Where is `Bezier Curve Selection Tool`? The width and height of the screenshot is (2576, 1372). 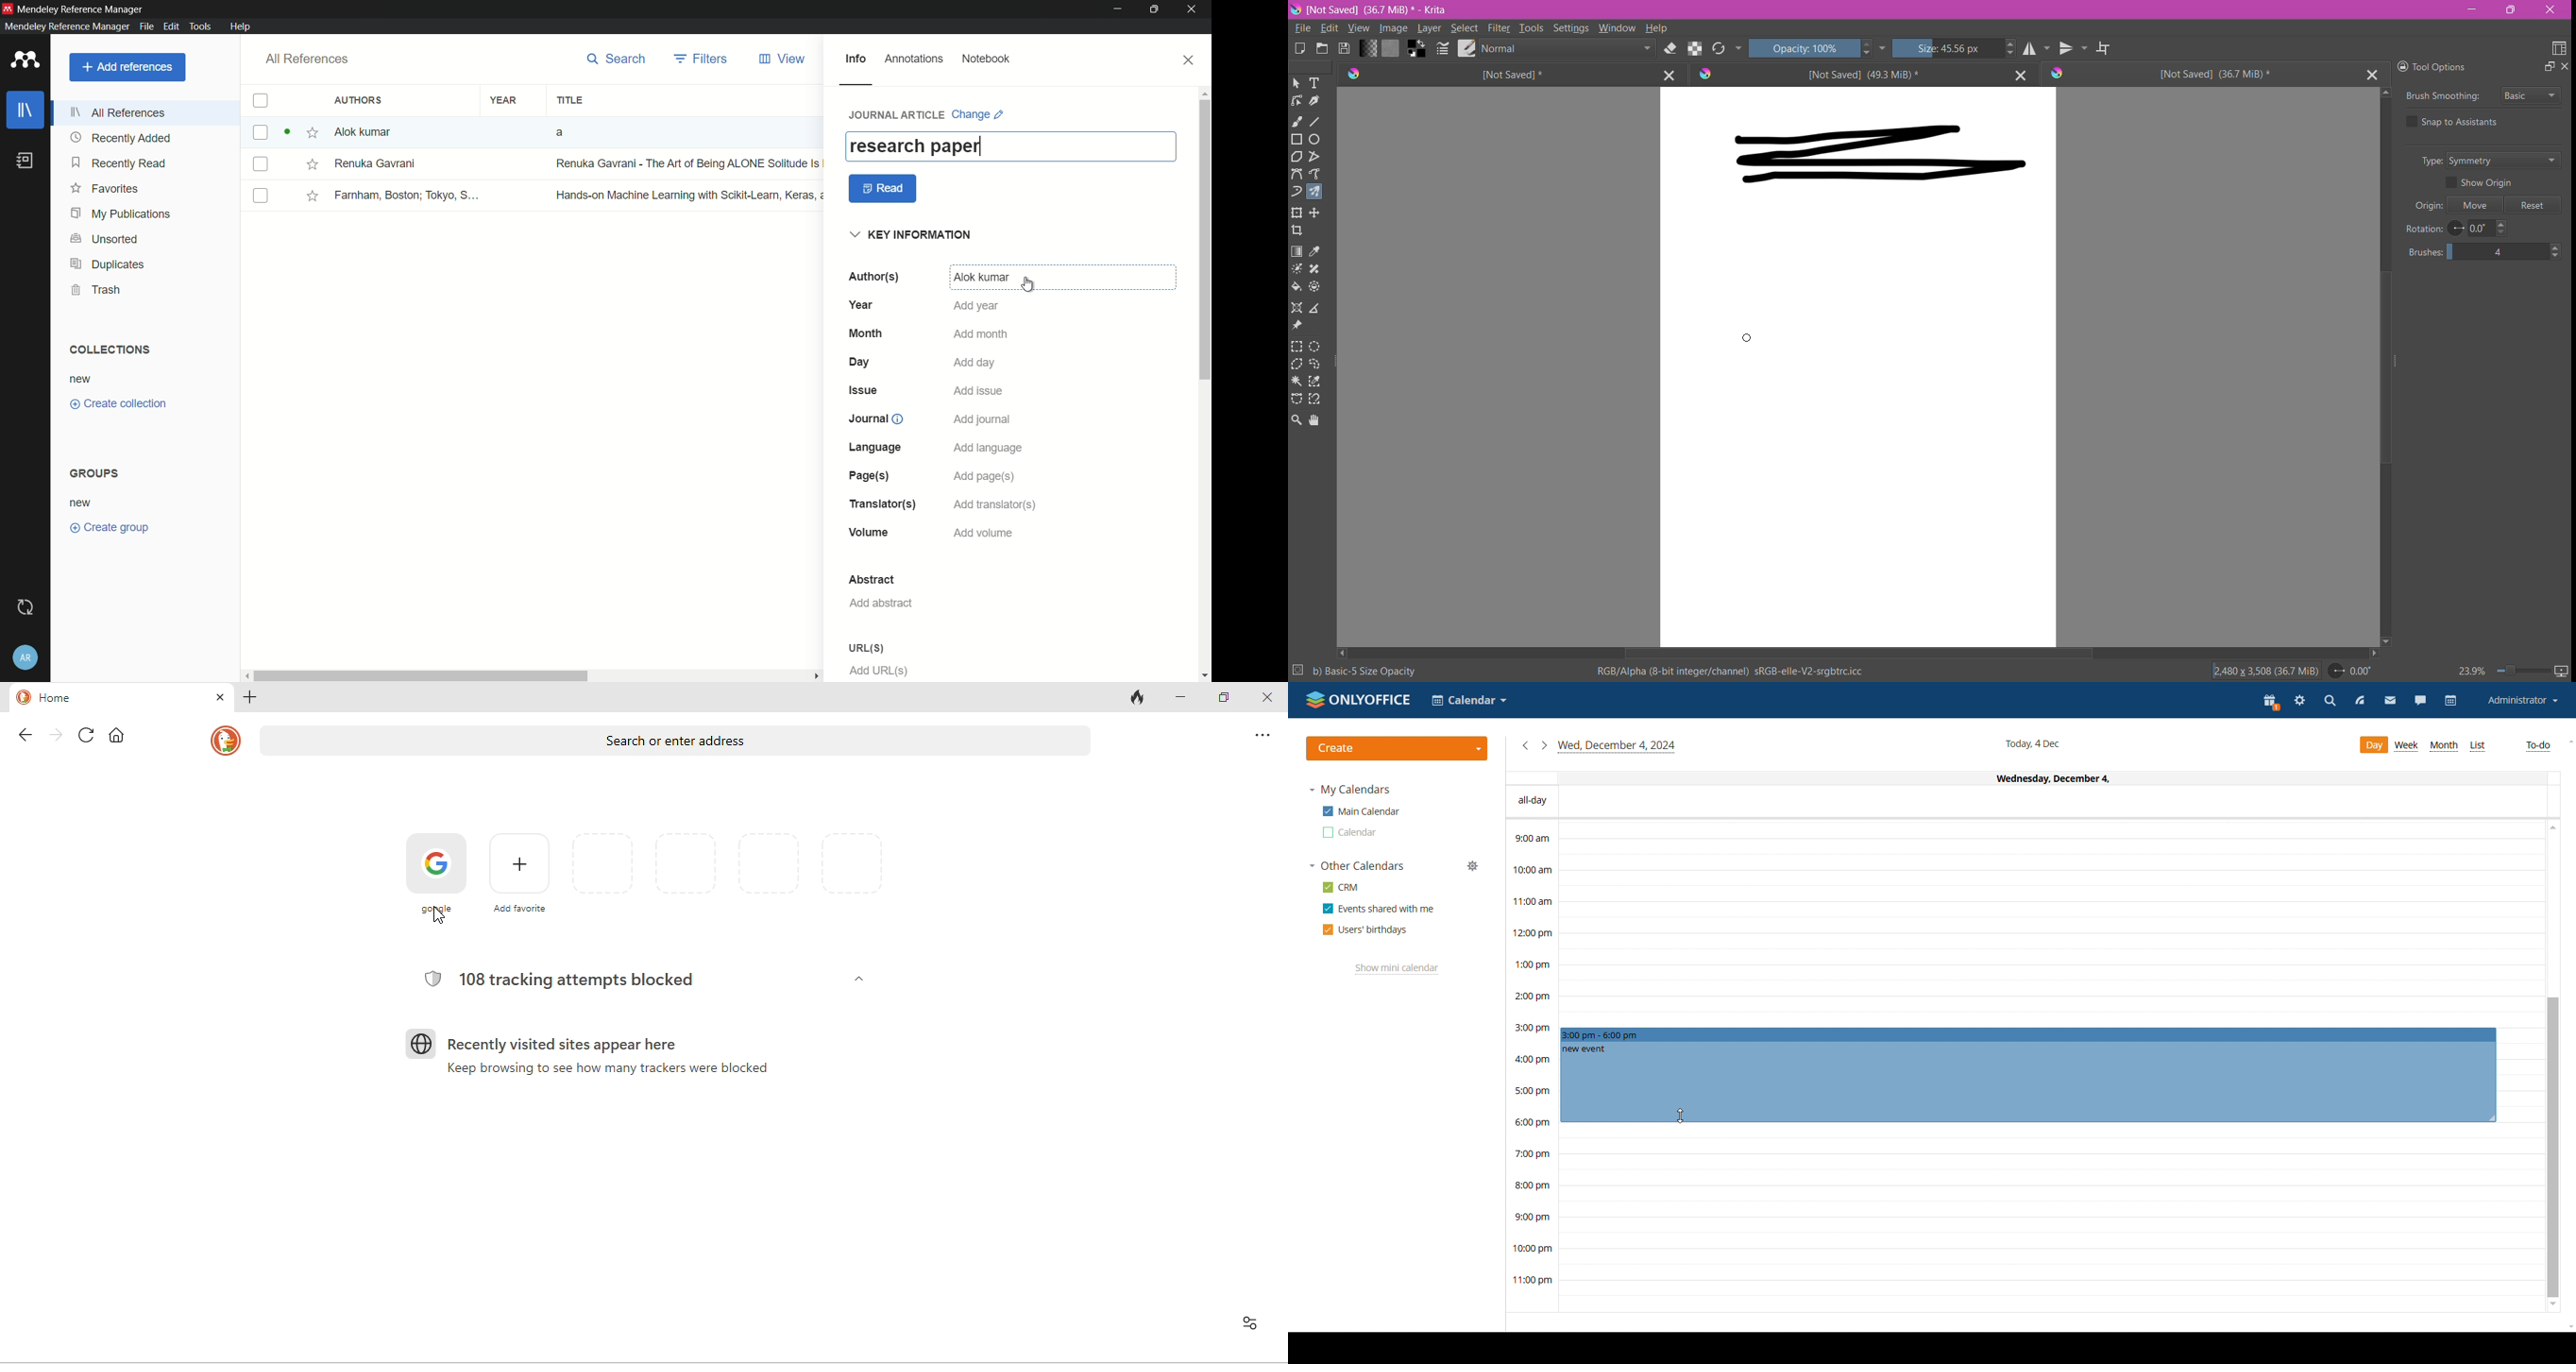
Bezier Curve Selection Tool is located at coordinates (1297, 399).